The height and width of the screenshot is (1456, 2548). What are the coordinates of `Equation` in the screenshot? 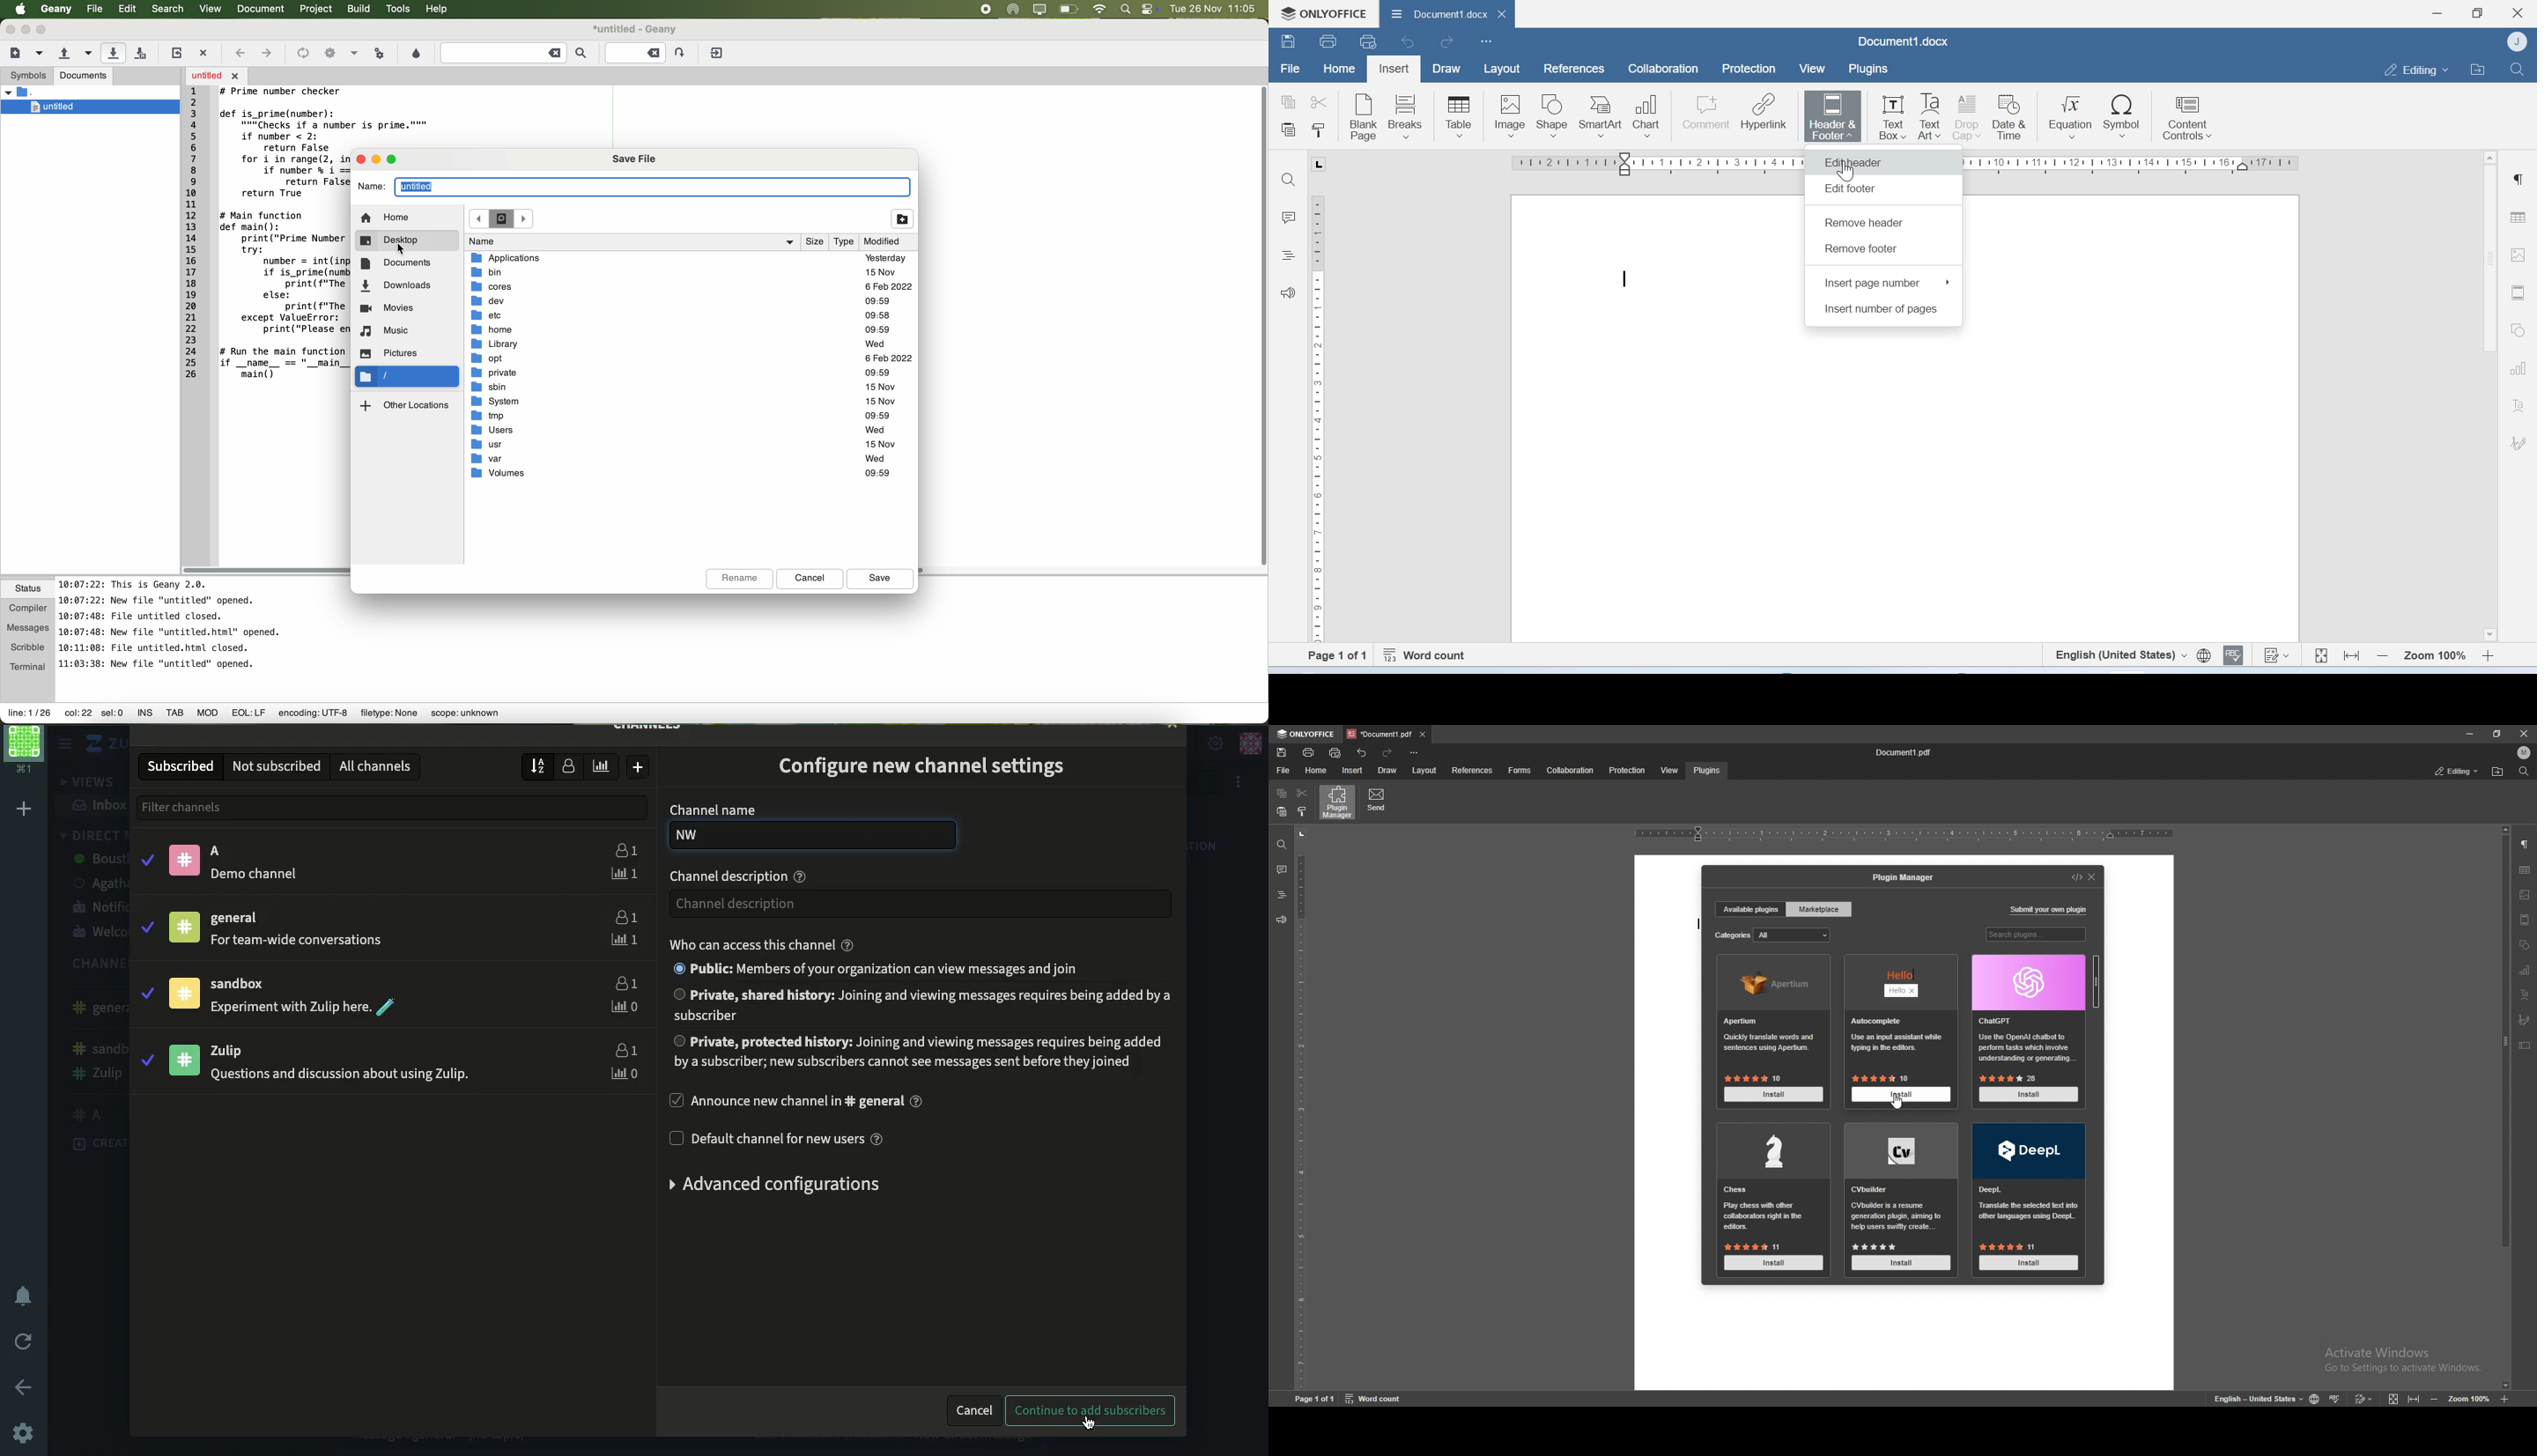 It's located at (2071, 116).